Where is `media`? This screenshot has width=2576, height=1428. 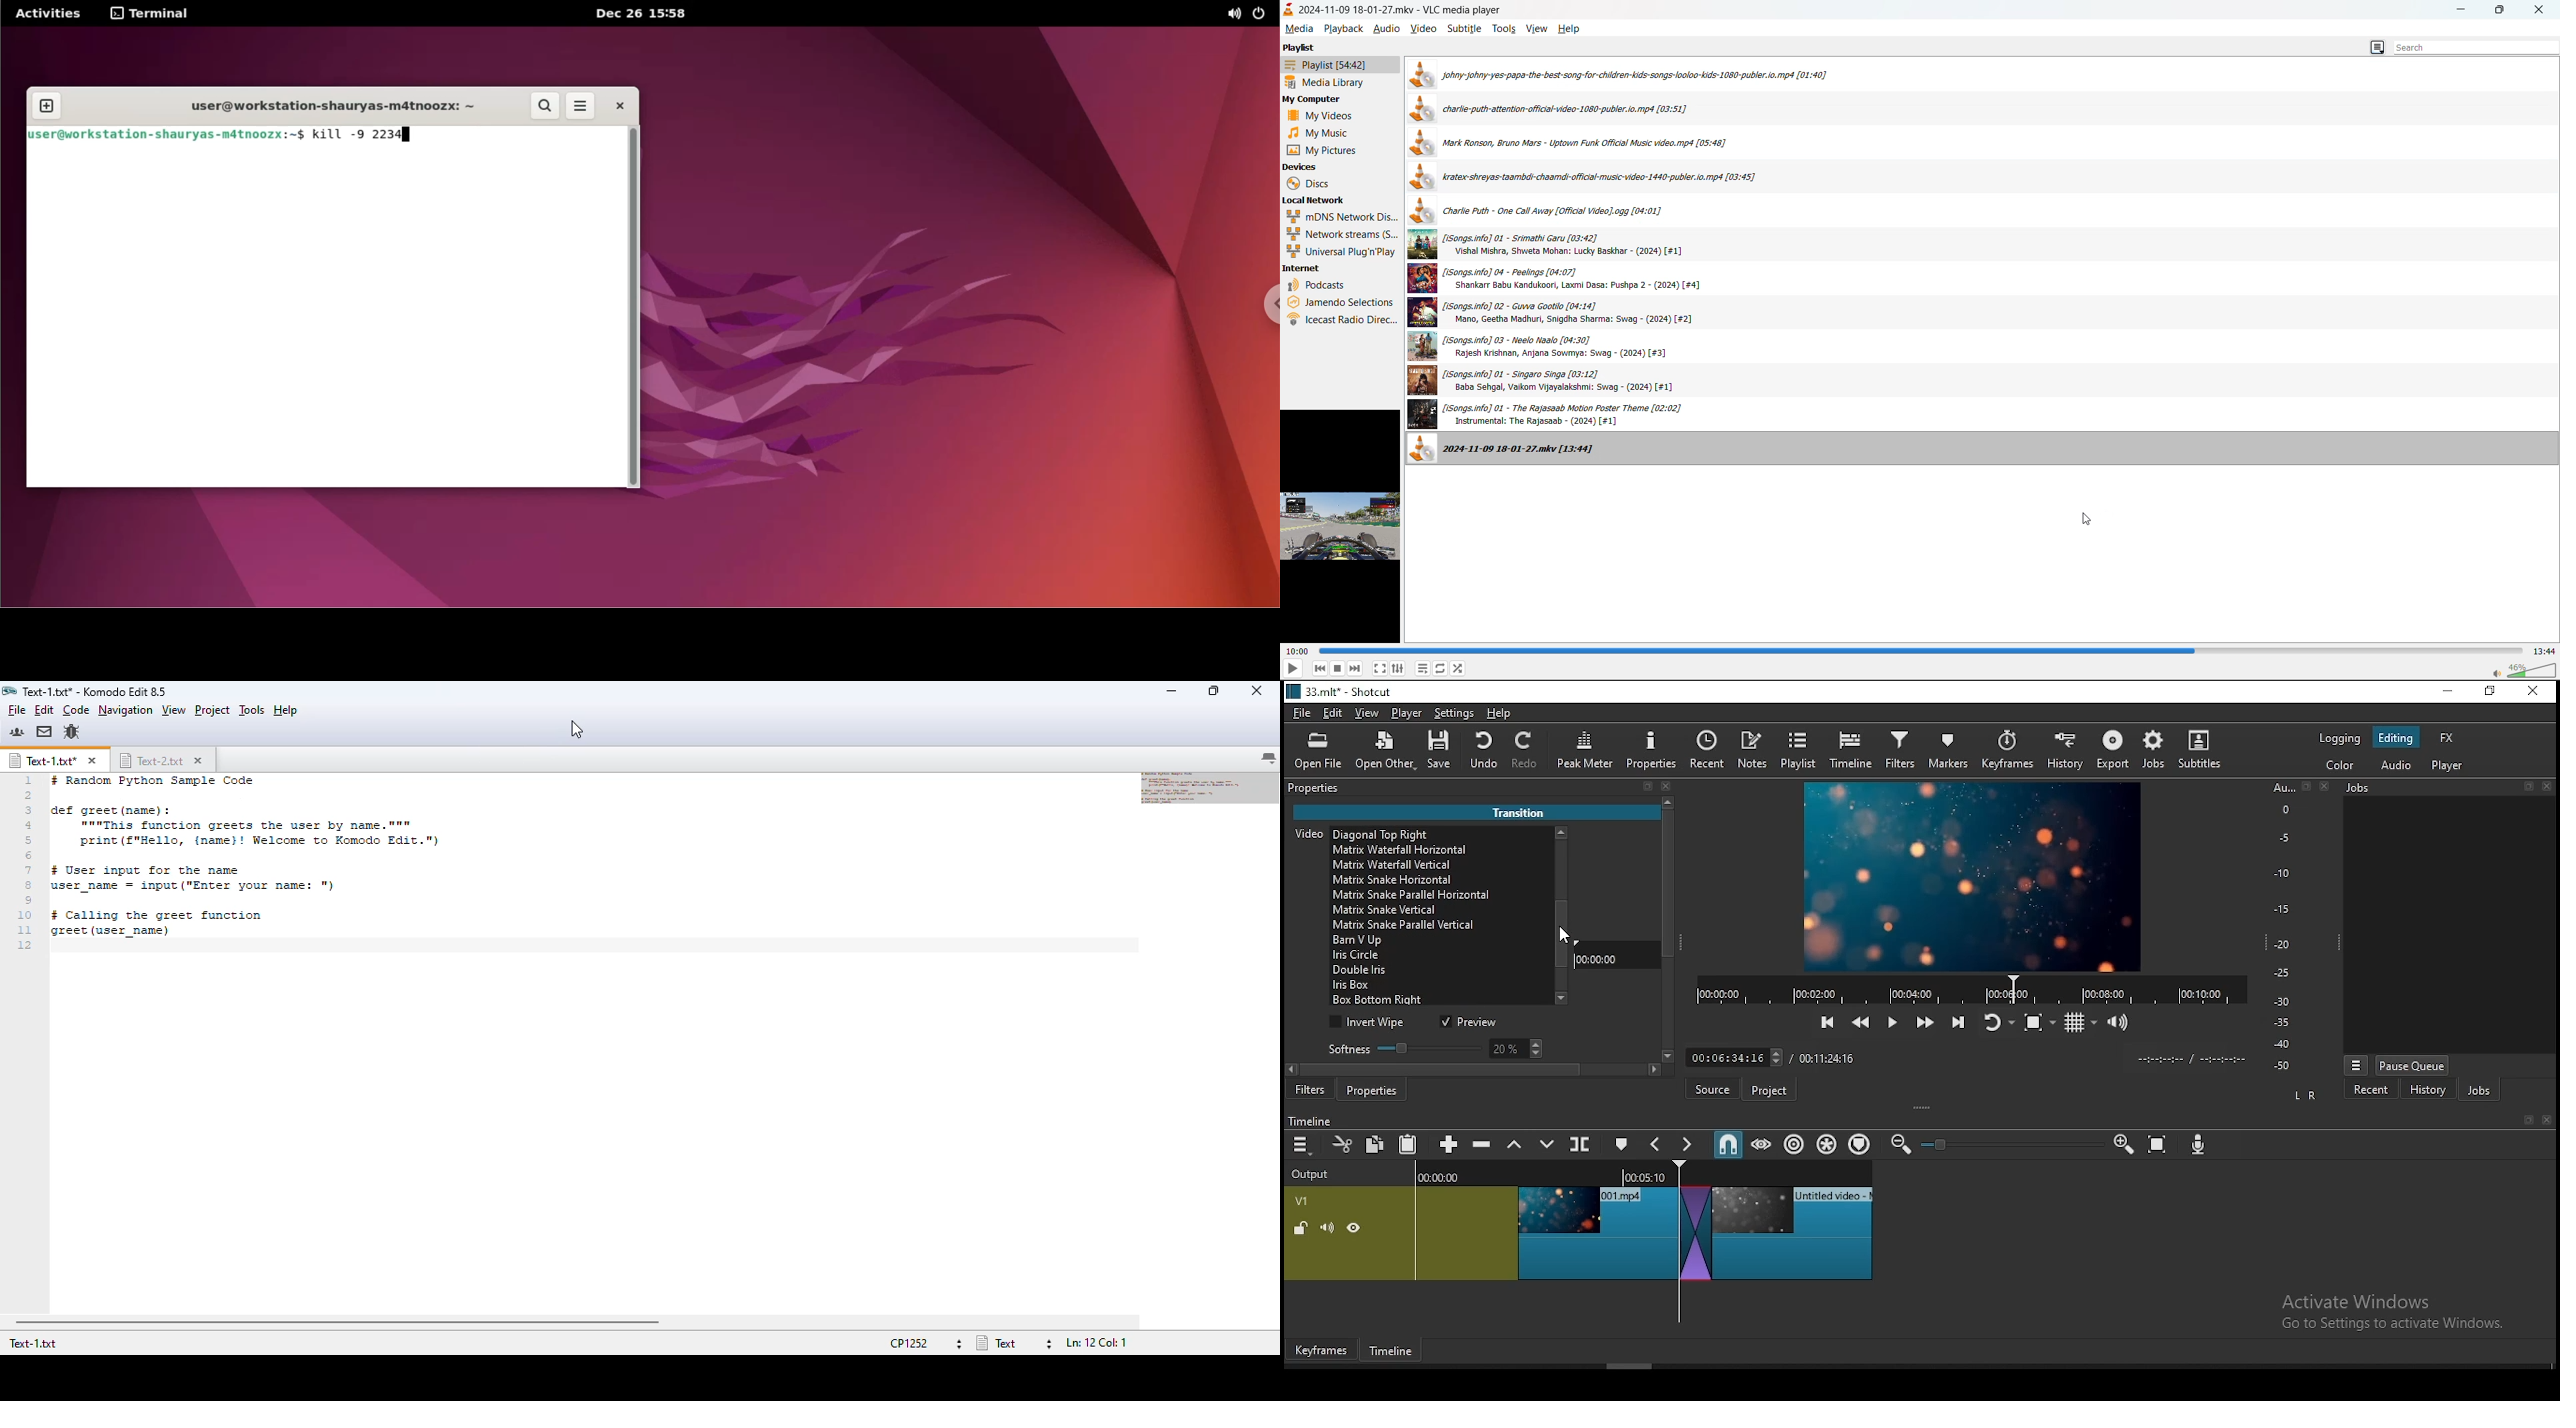 media is located at coordinates (1297, 29).